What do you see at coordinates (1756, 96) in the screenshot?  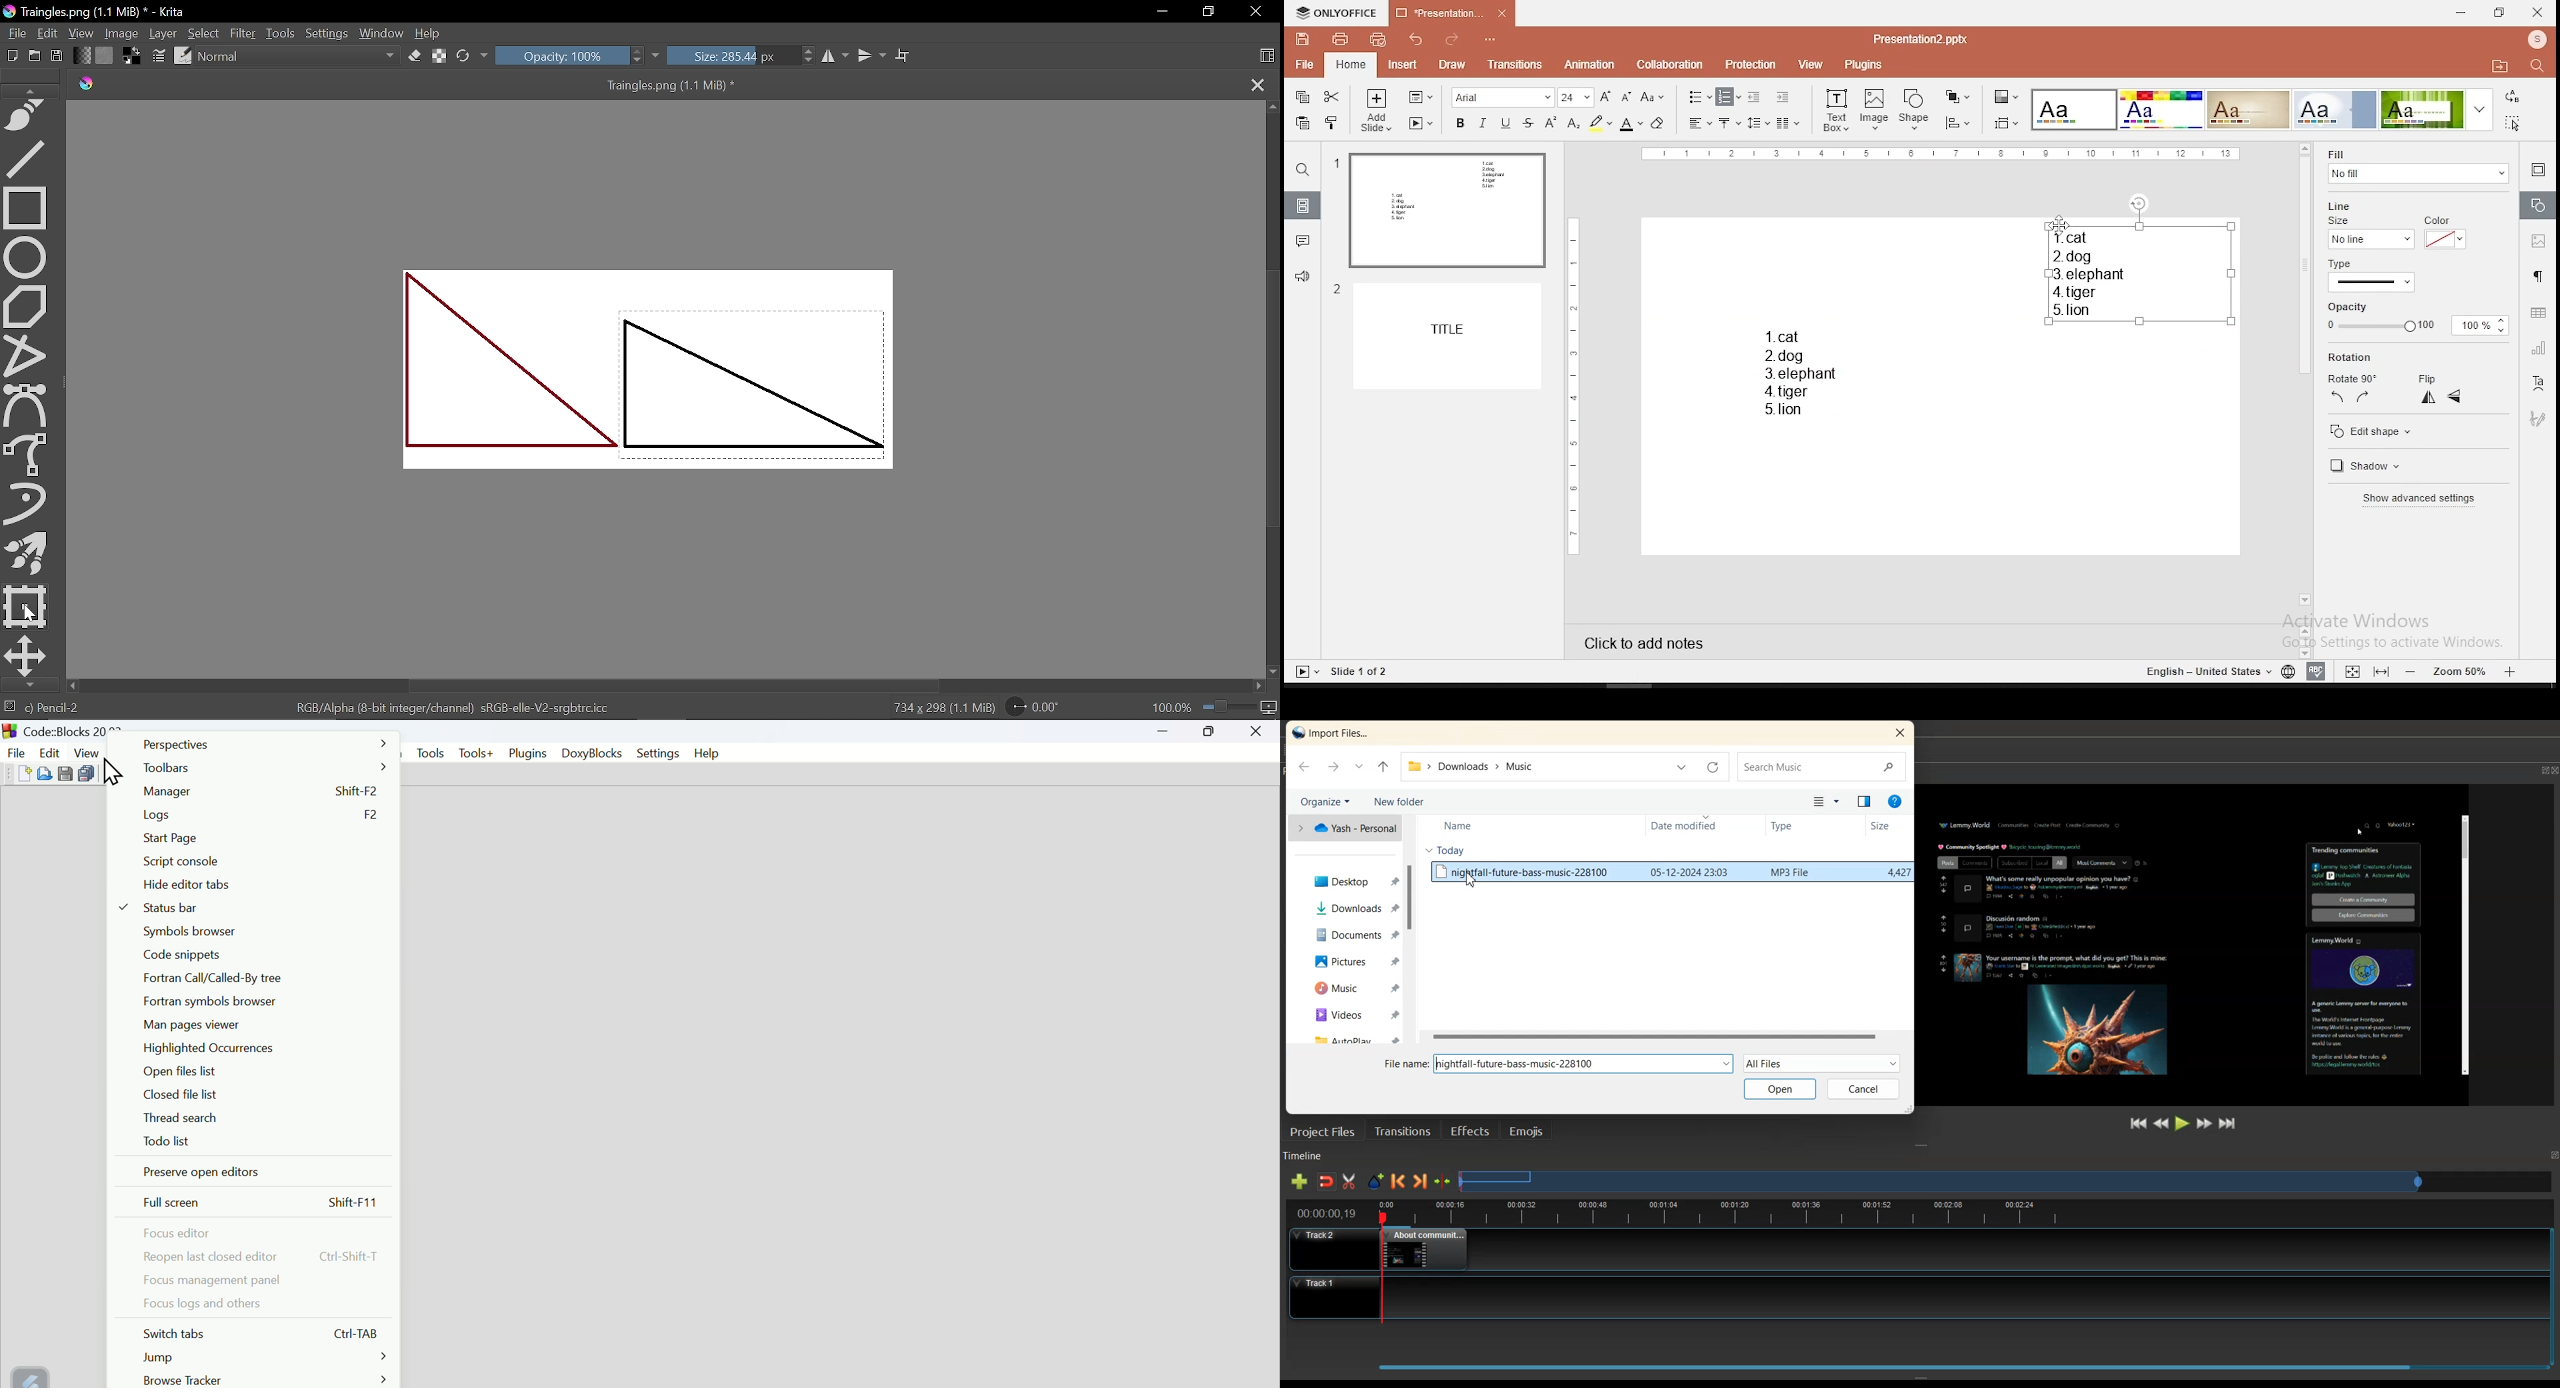 I see `decrease indent` at bounding box center [1756, 96].